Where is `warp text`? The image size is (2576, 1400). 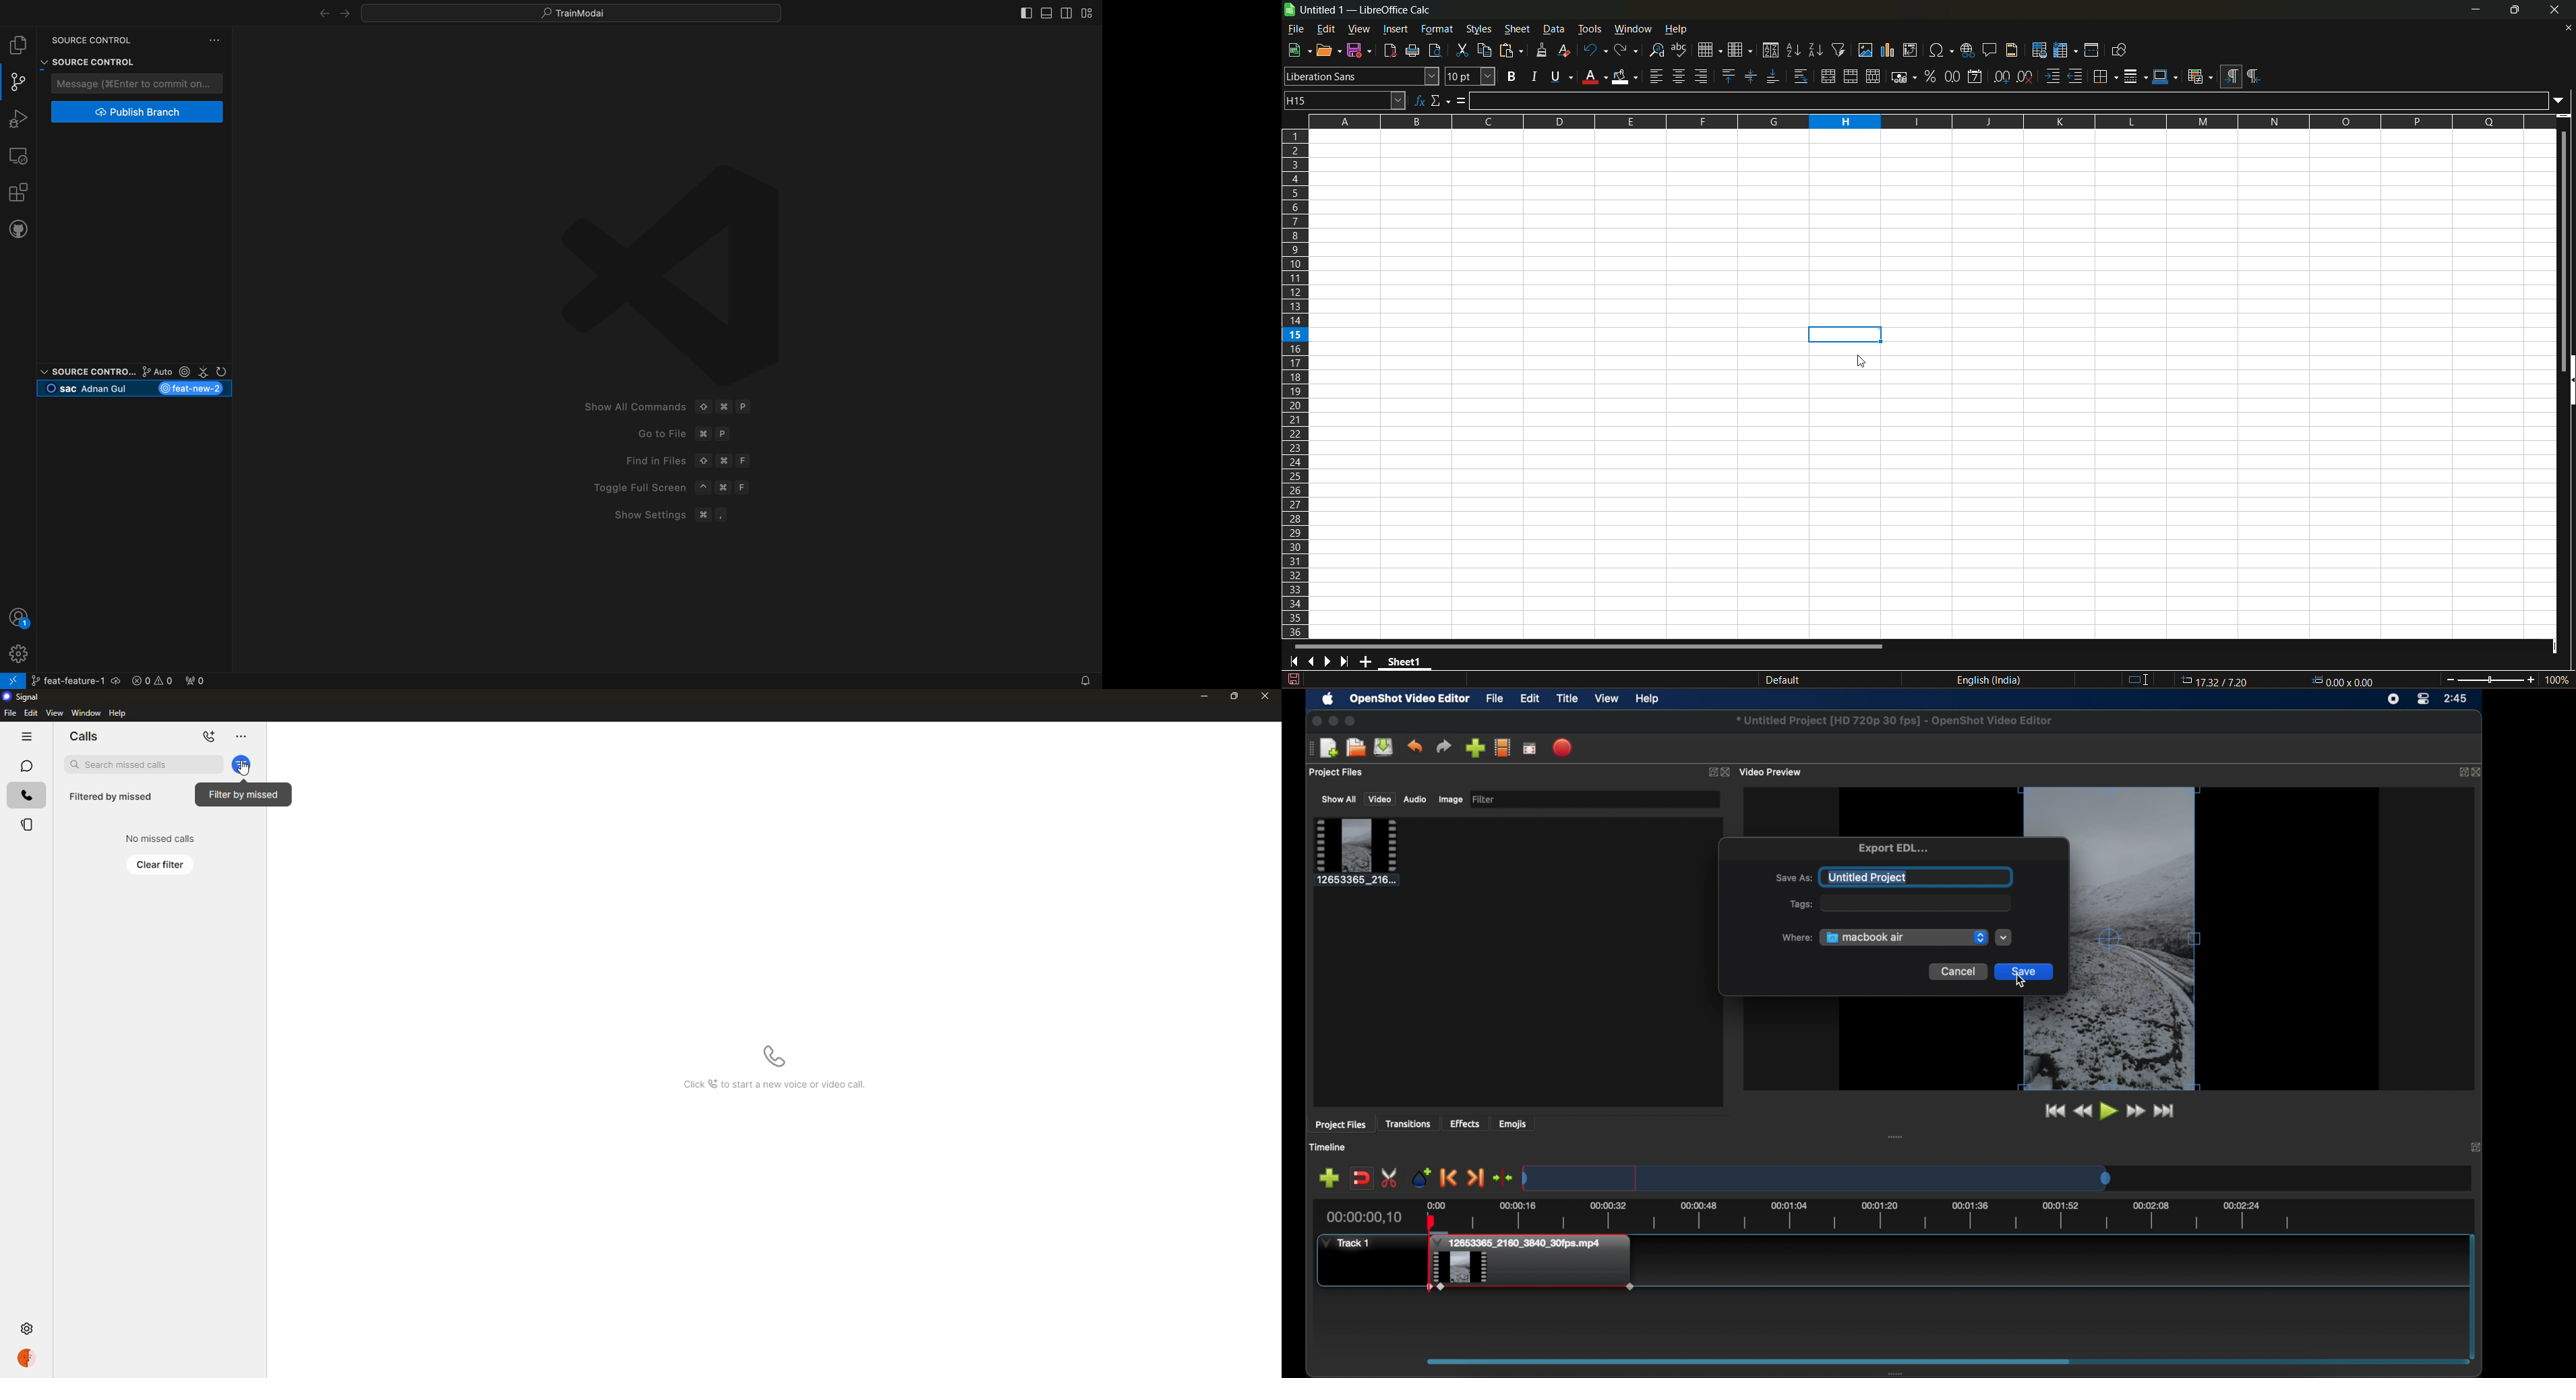
warp text is located at coordinates (1802, 77).